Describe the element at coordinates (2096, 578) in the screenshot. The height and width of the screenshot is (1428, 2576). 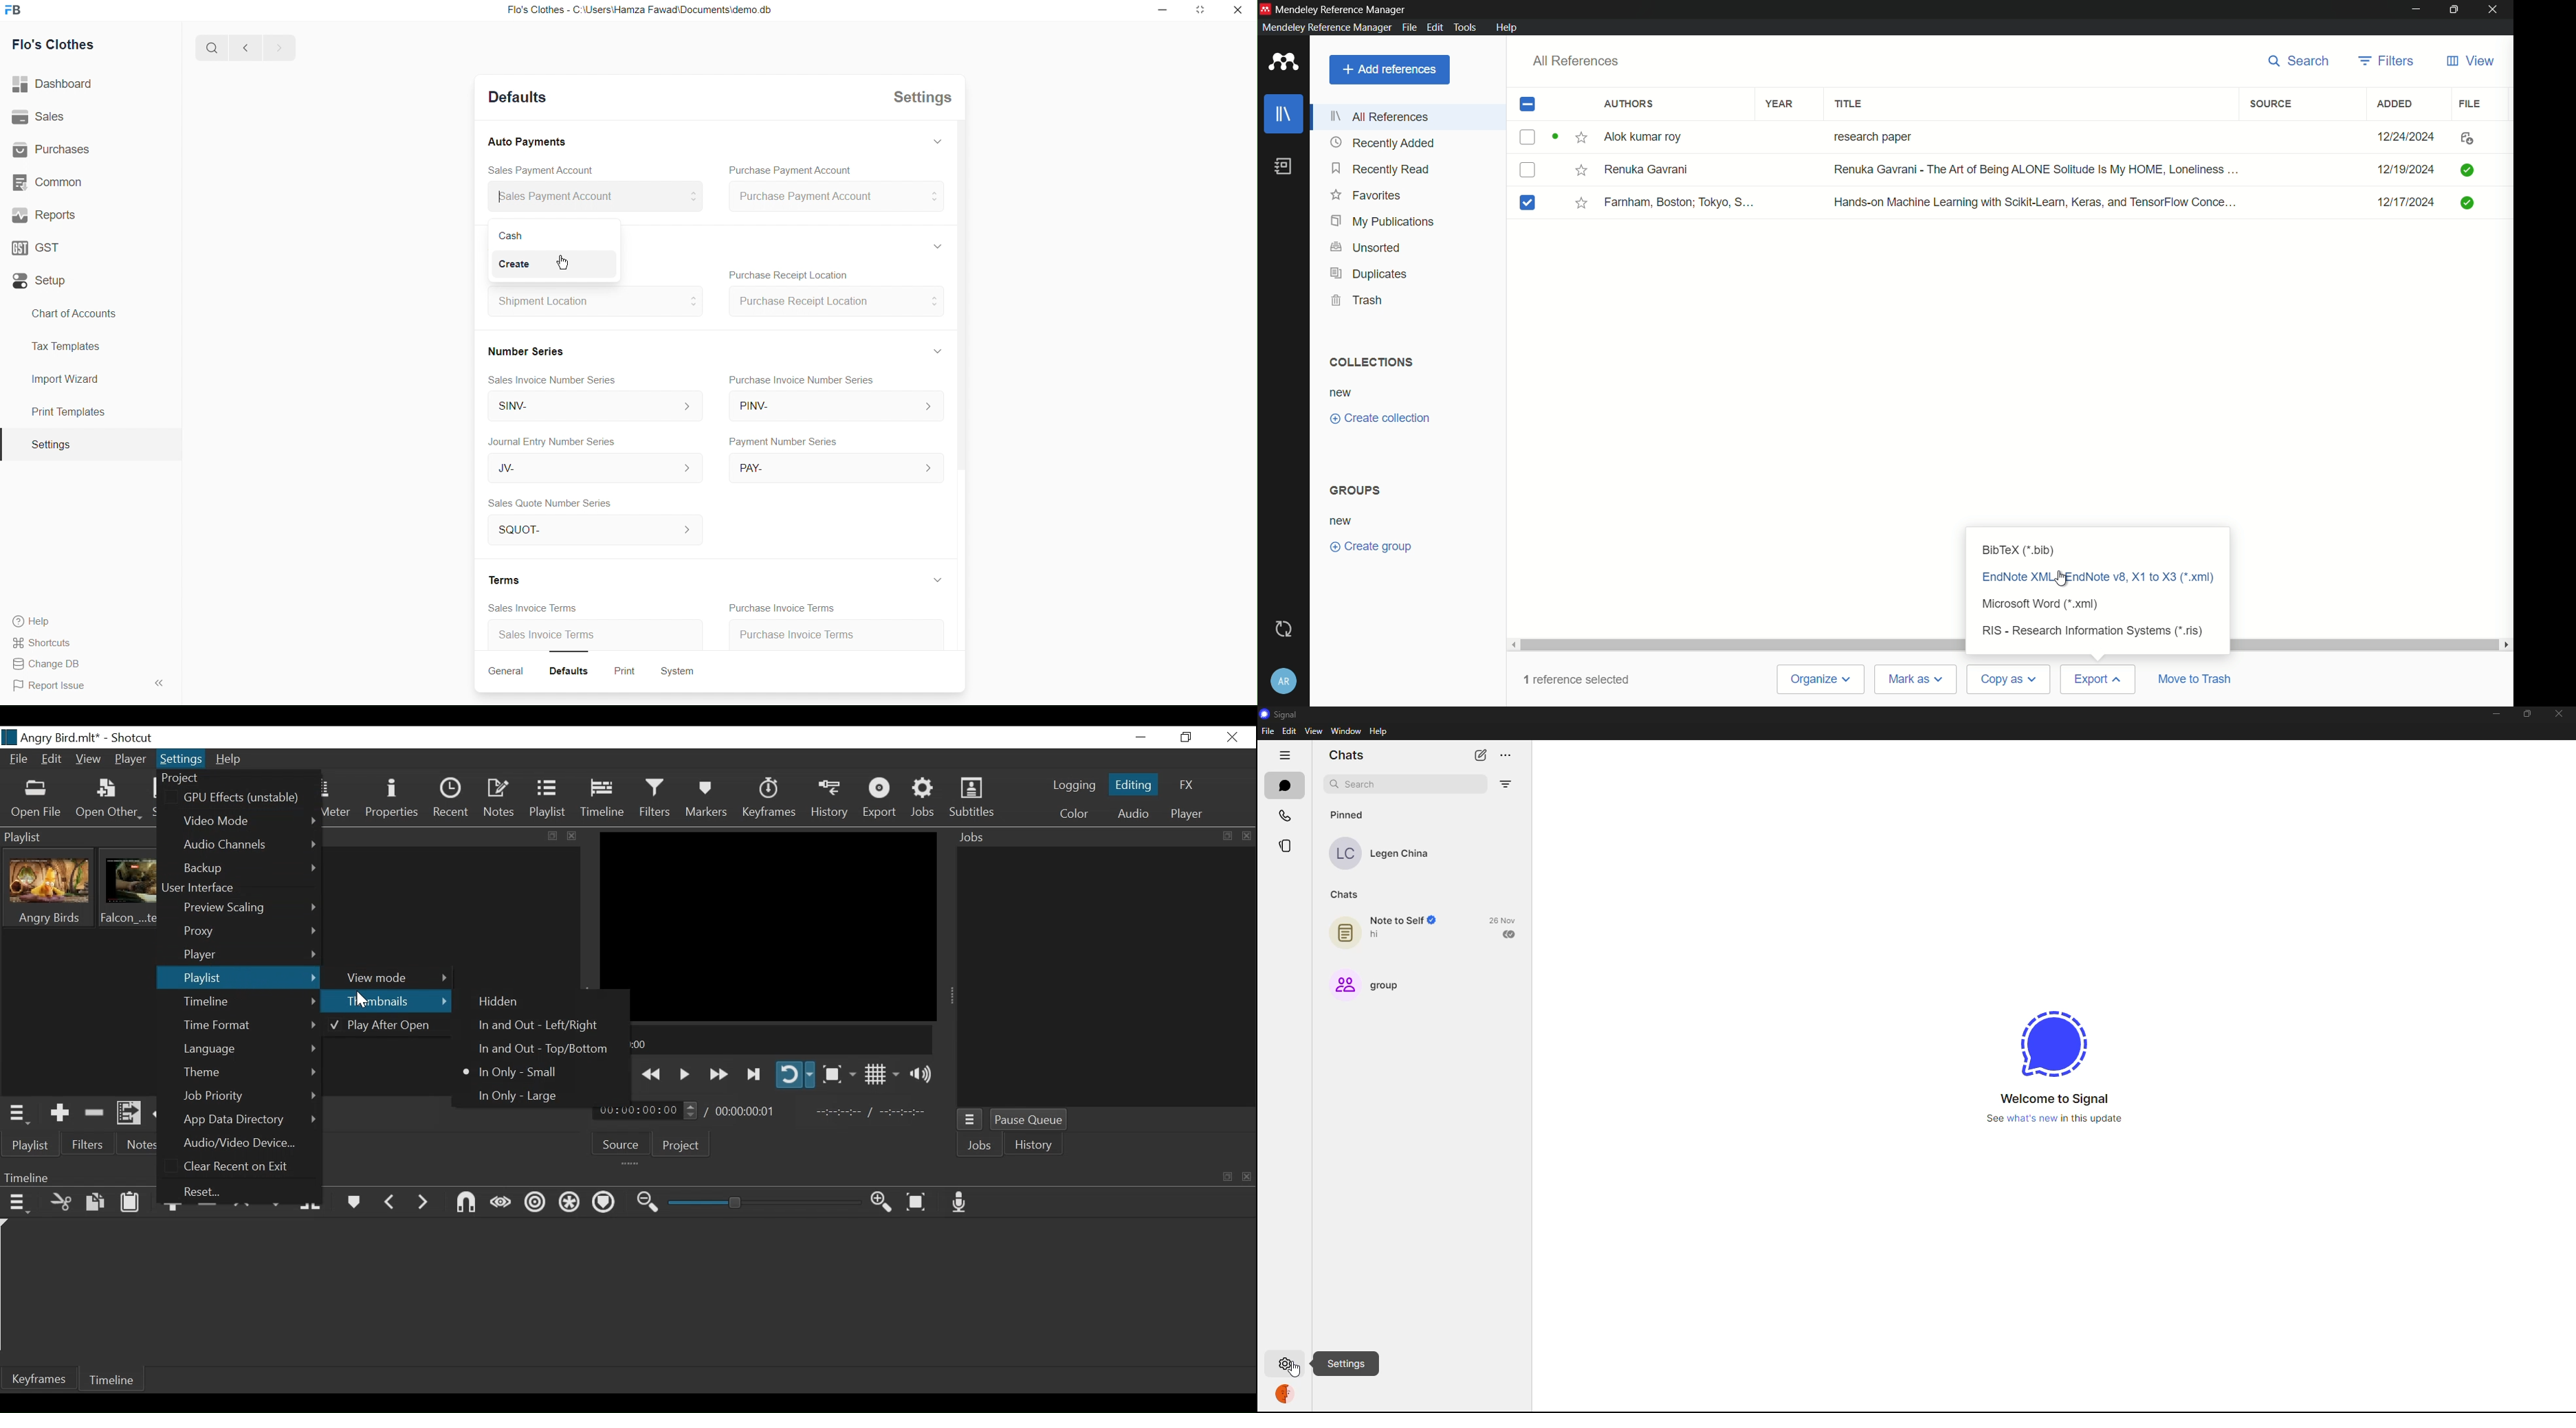
I see `xml format` at that location.